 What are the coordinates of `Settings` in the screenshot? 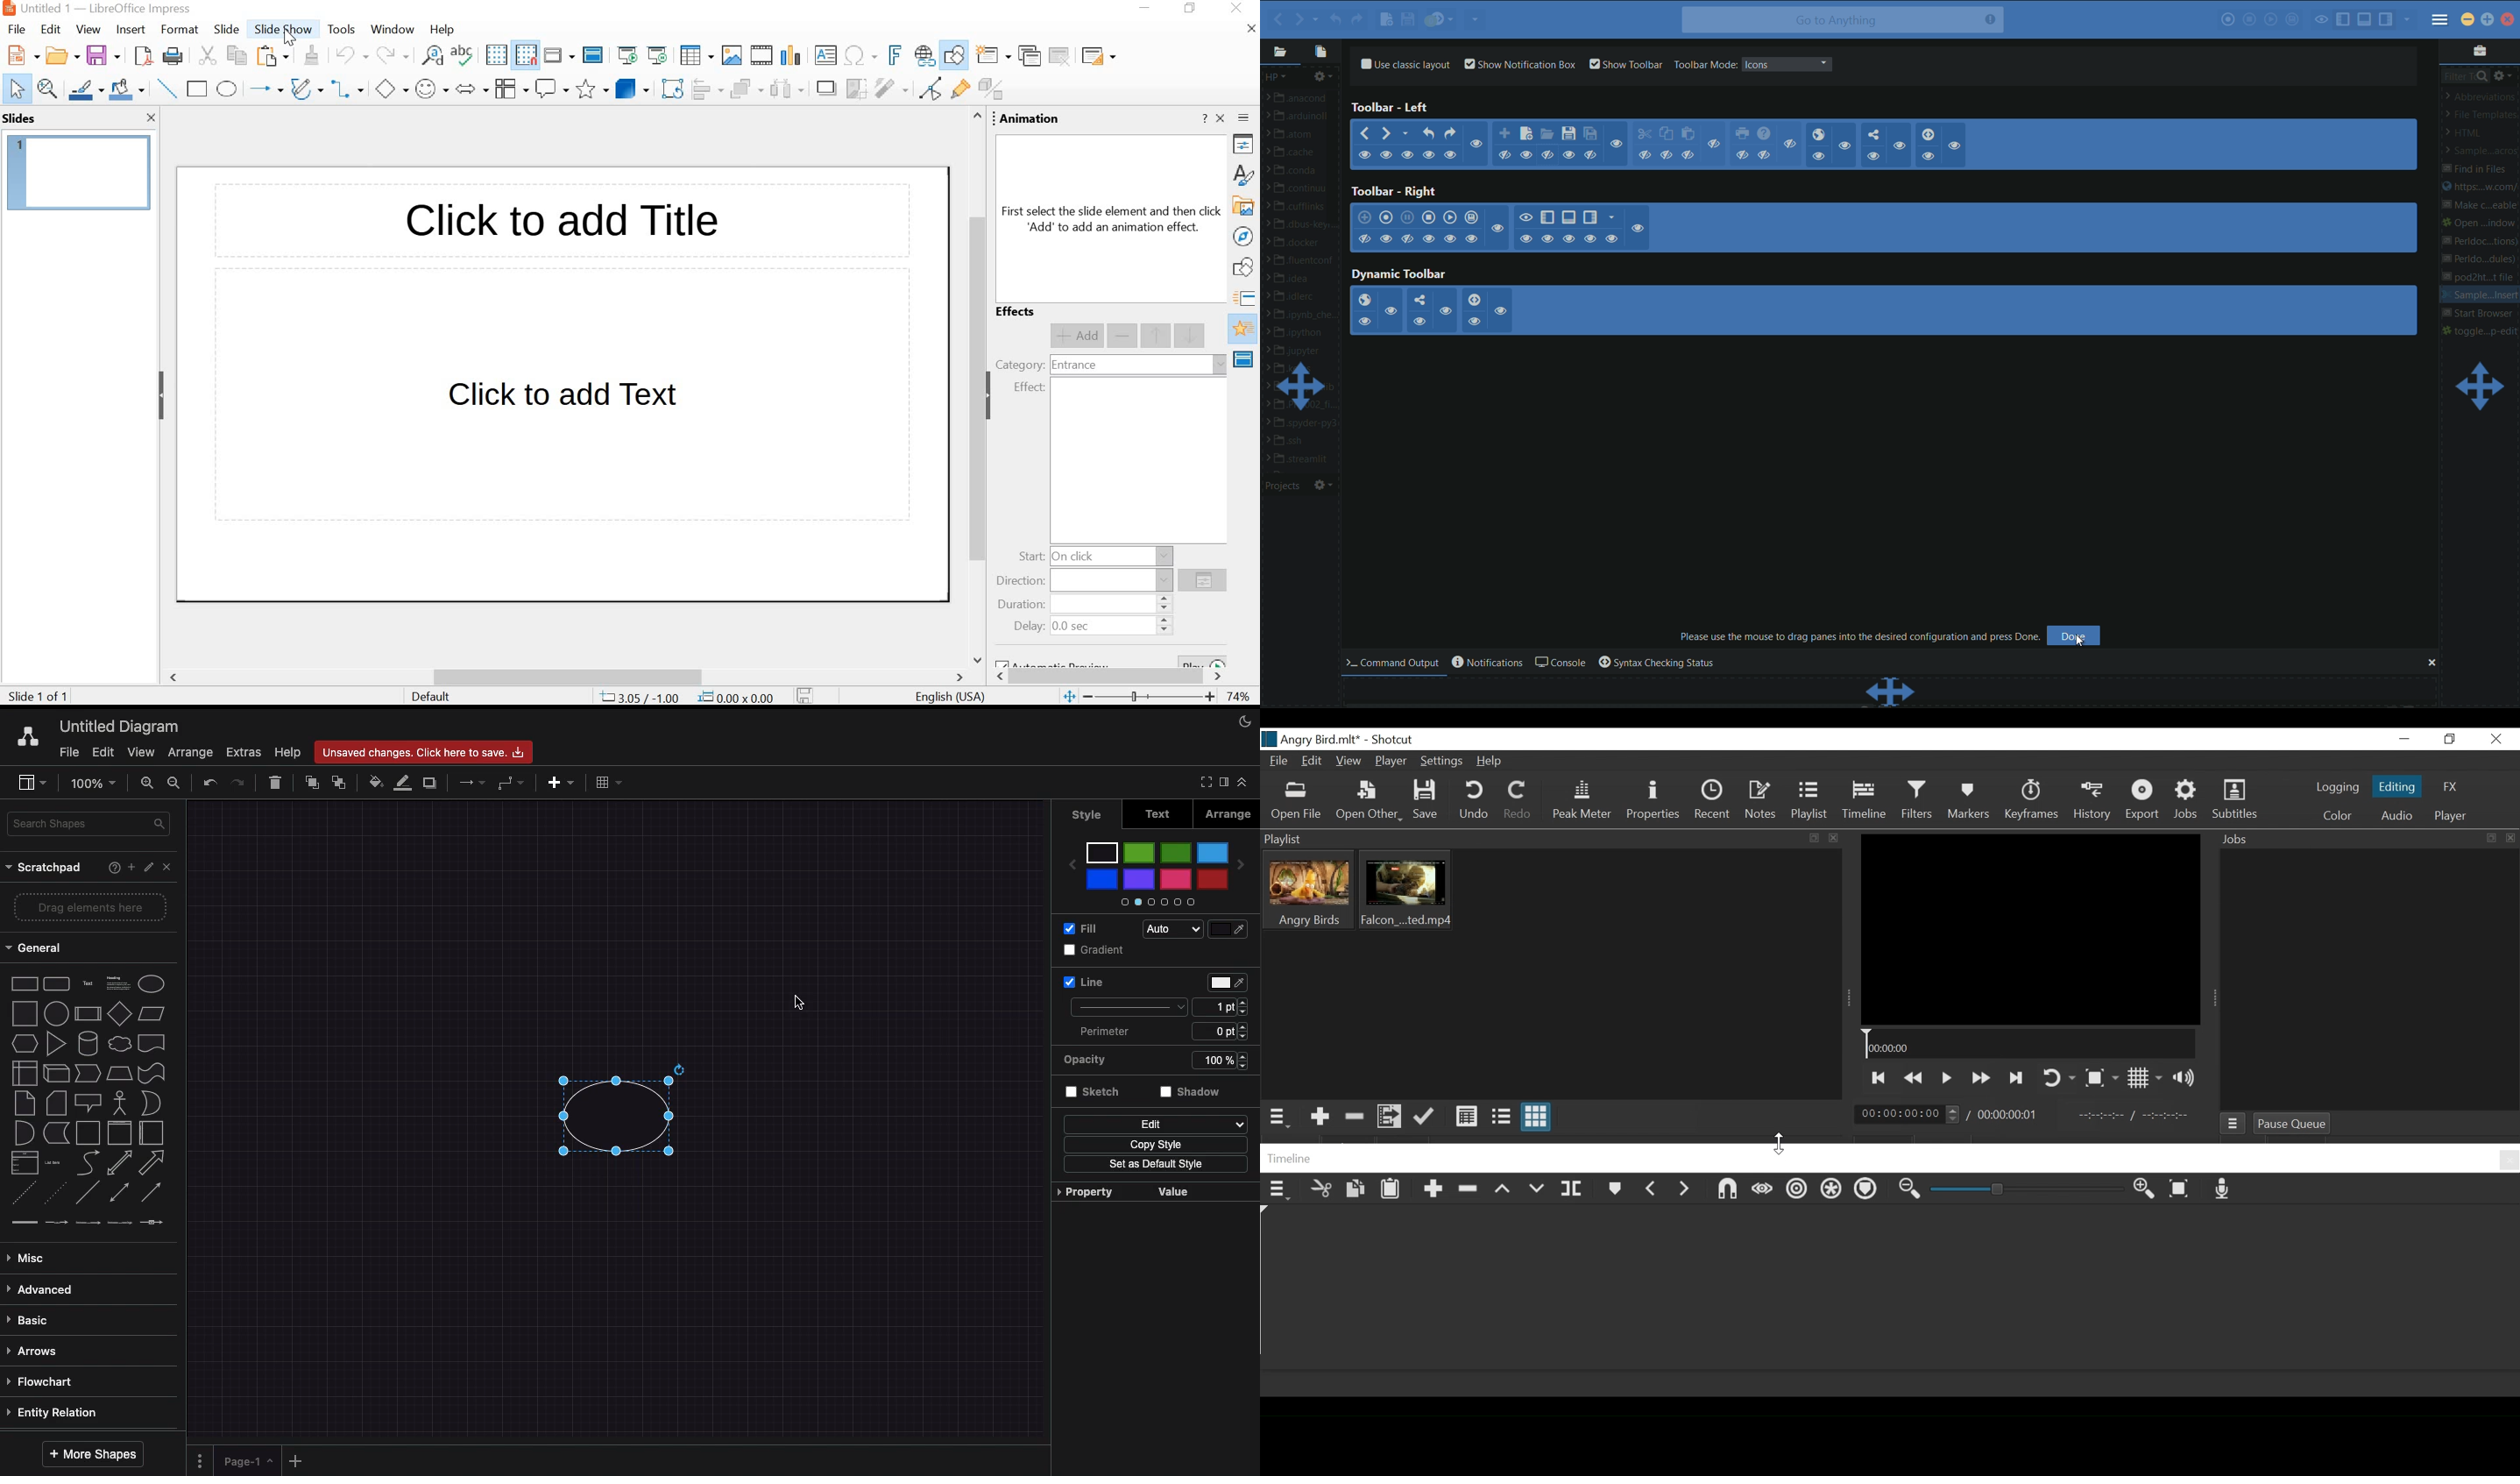 It's located at (1324, 485).